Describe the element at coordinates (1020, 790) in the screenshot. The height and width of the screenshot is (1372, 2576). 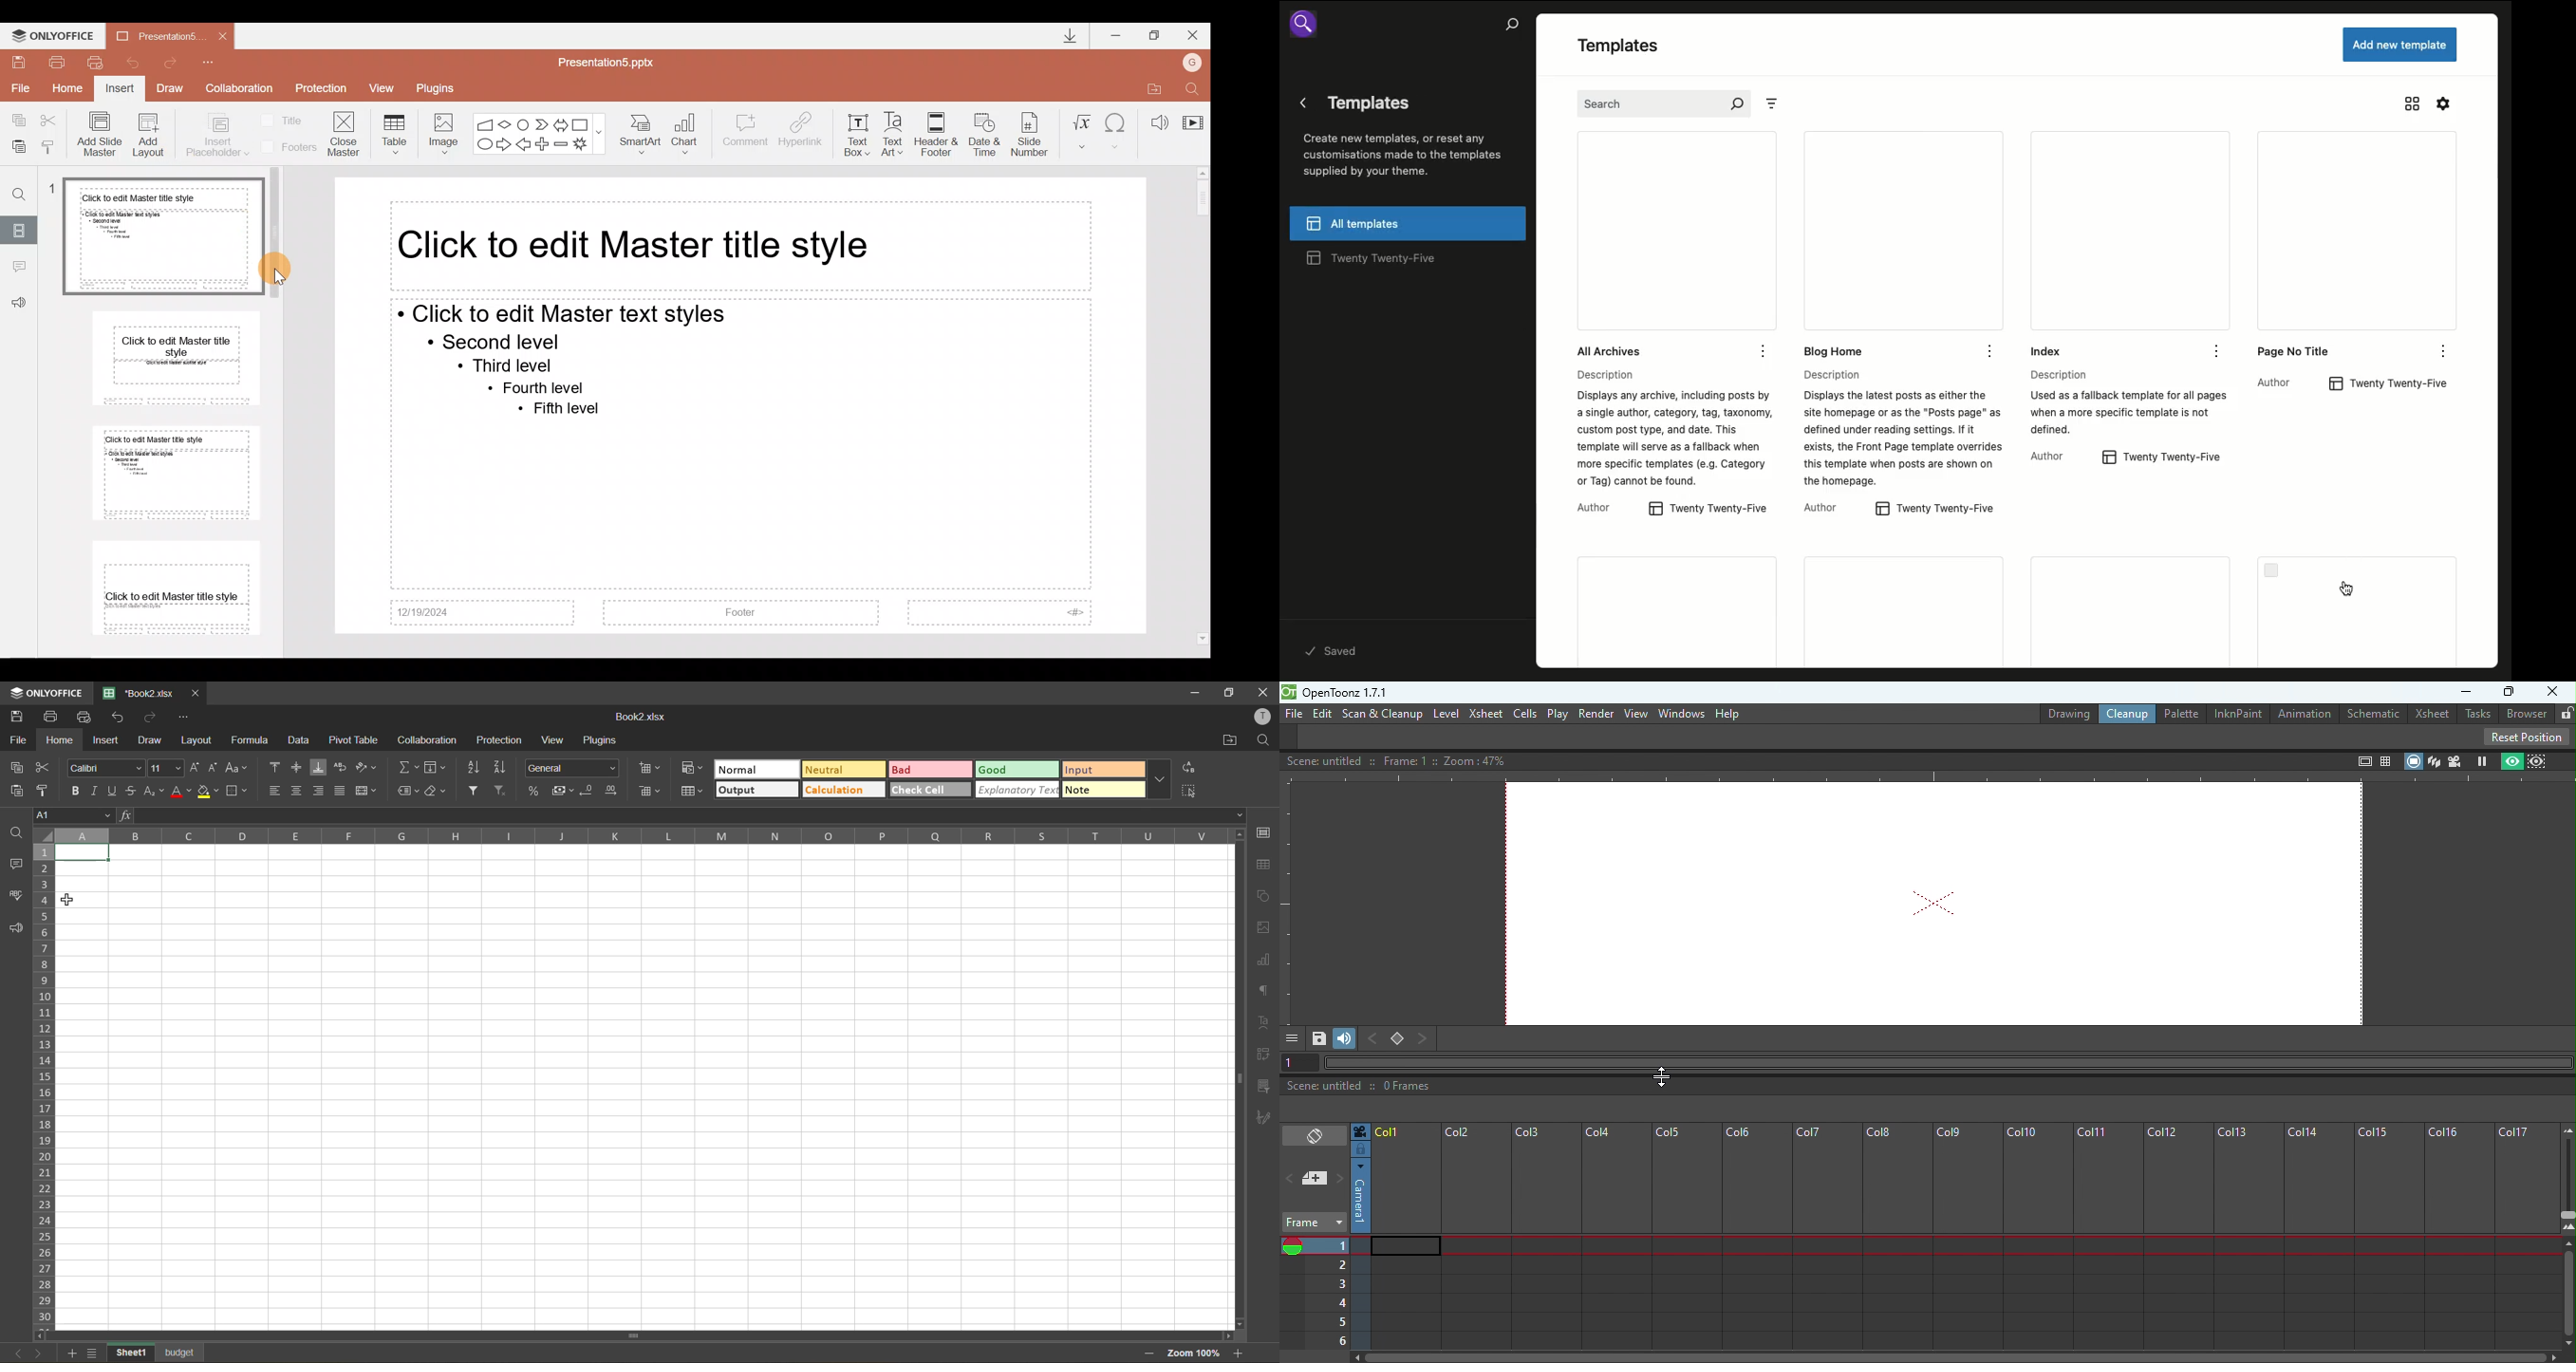
I see `explanatory text` at that location.